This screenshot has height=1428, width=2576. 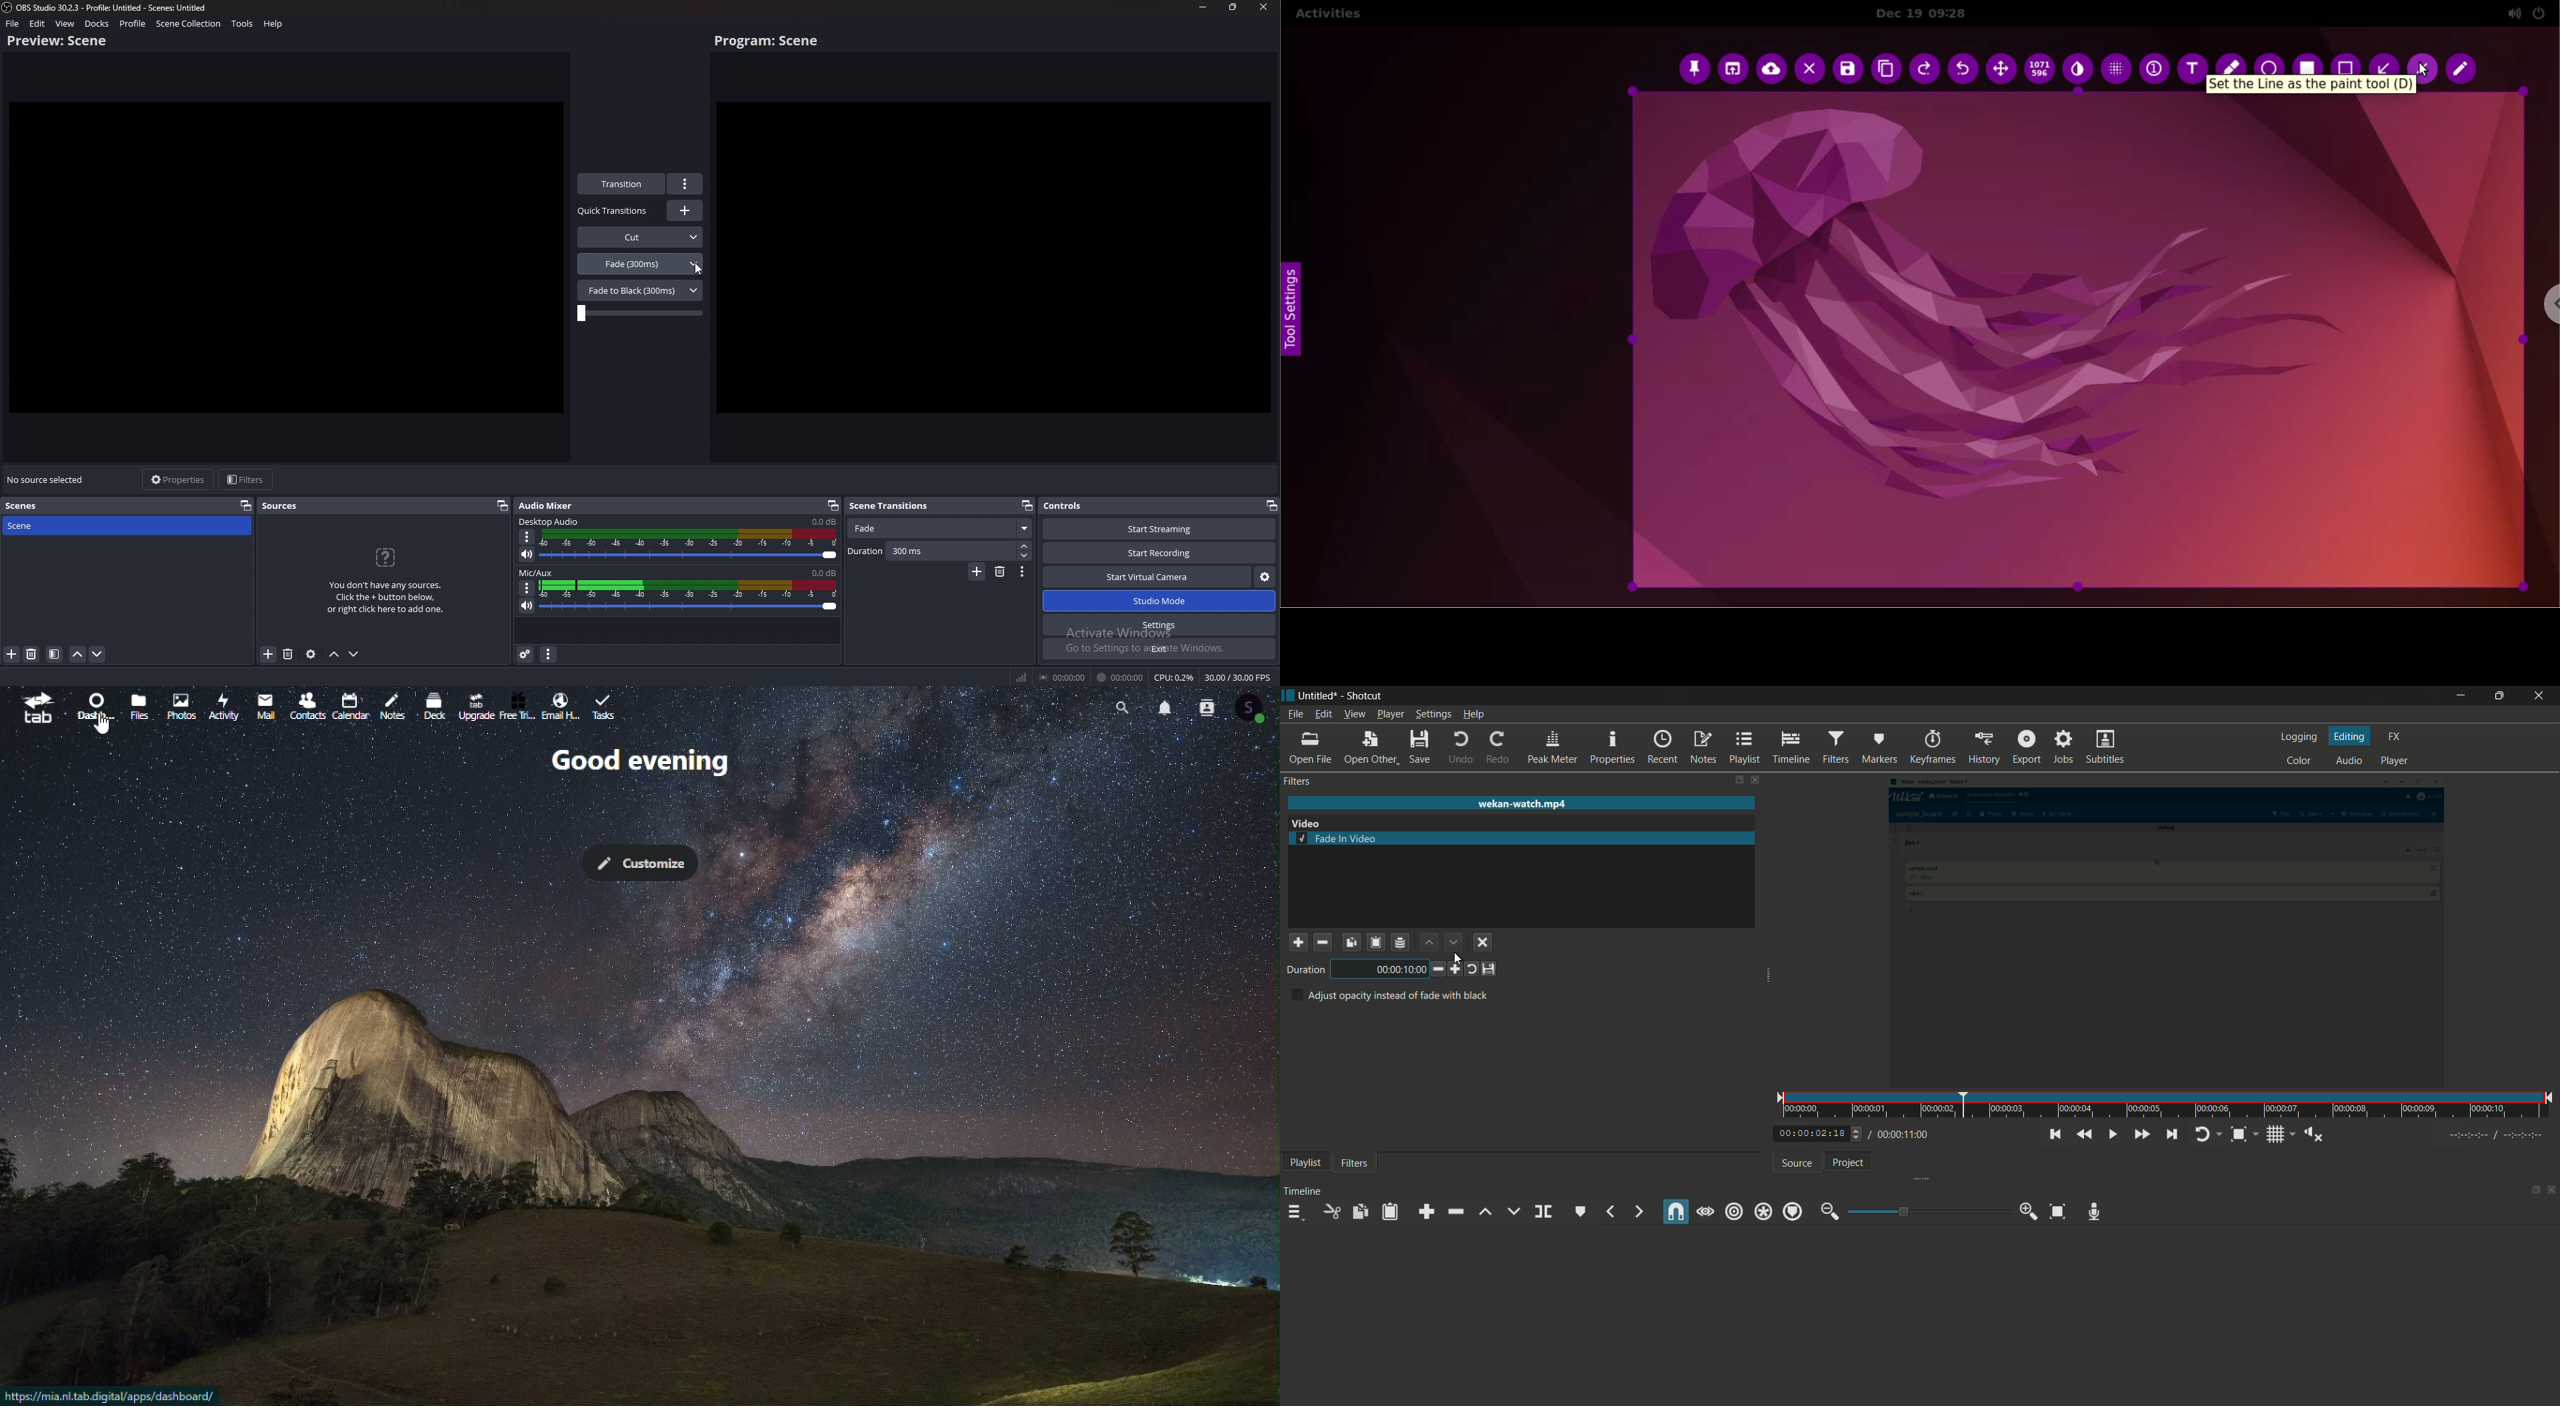 I want to click on Options, so click(x=528, y=537).